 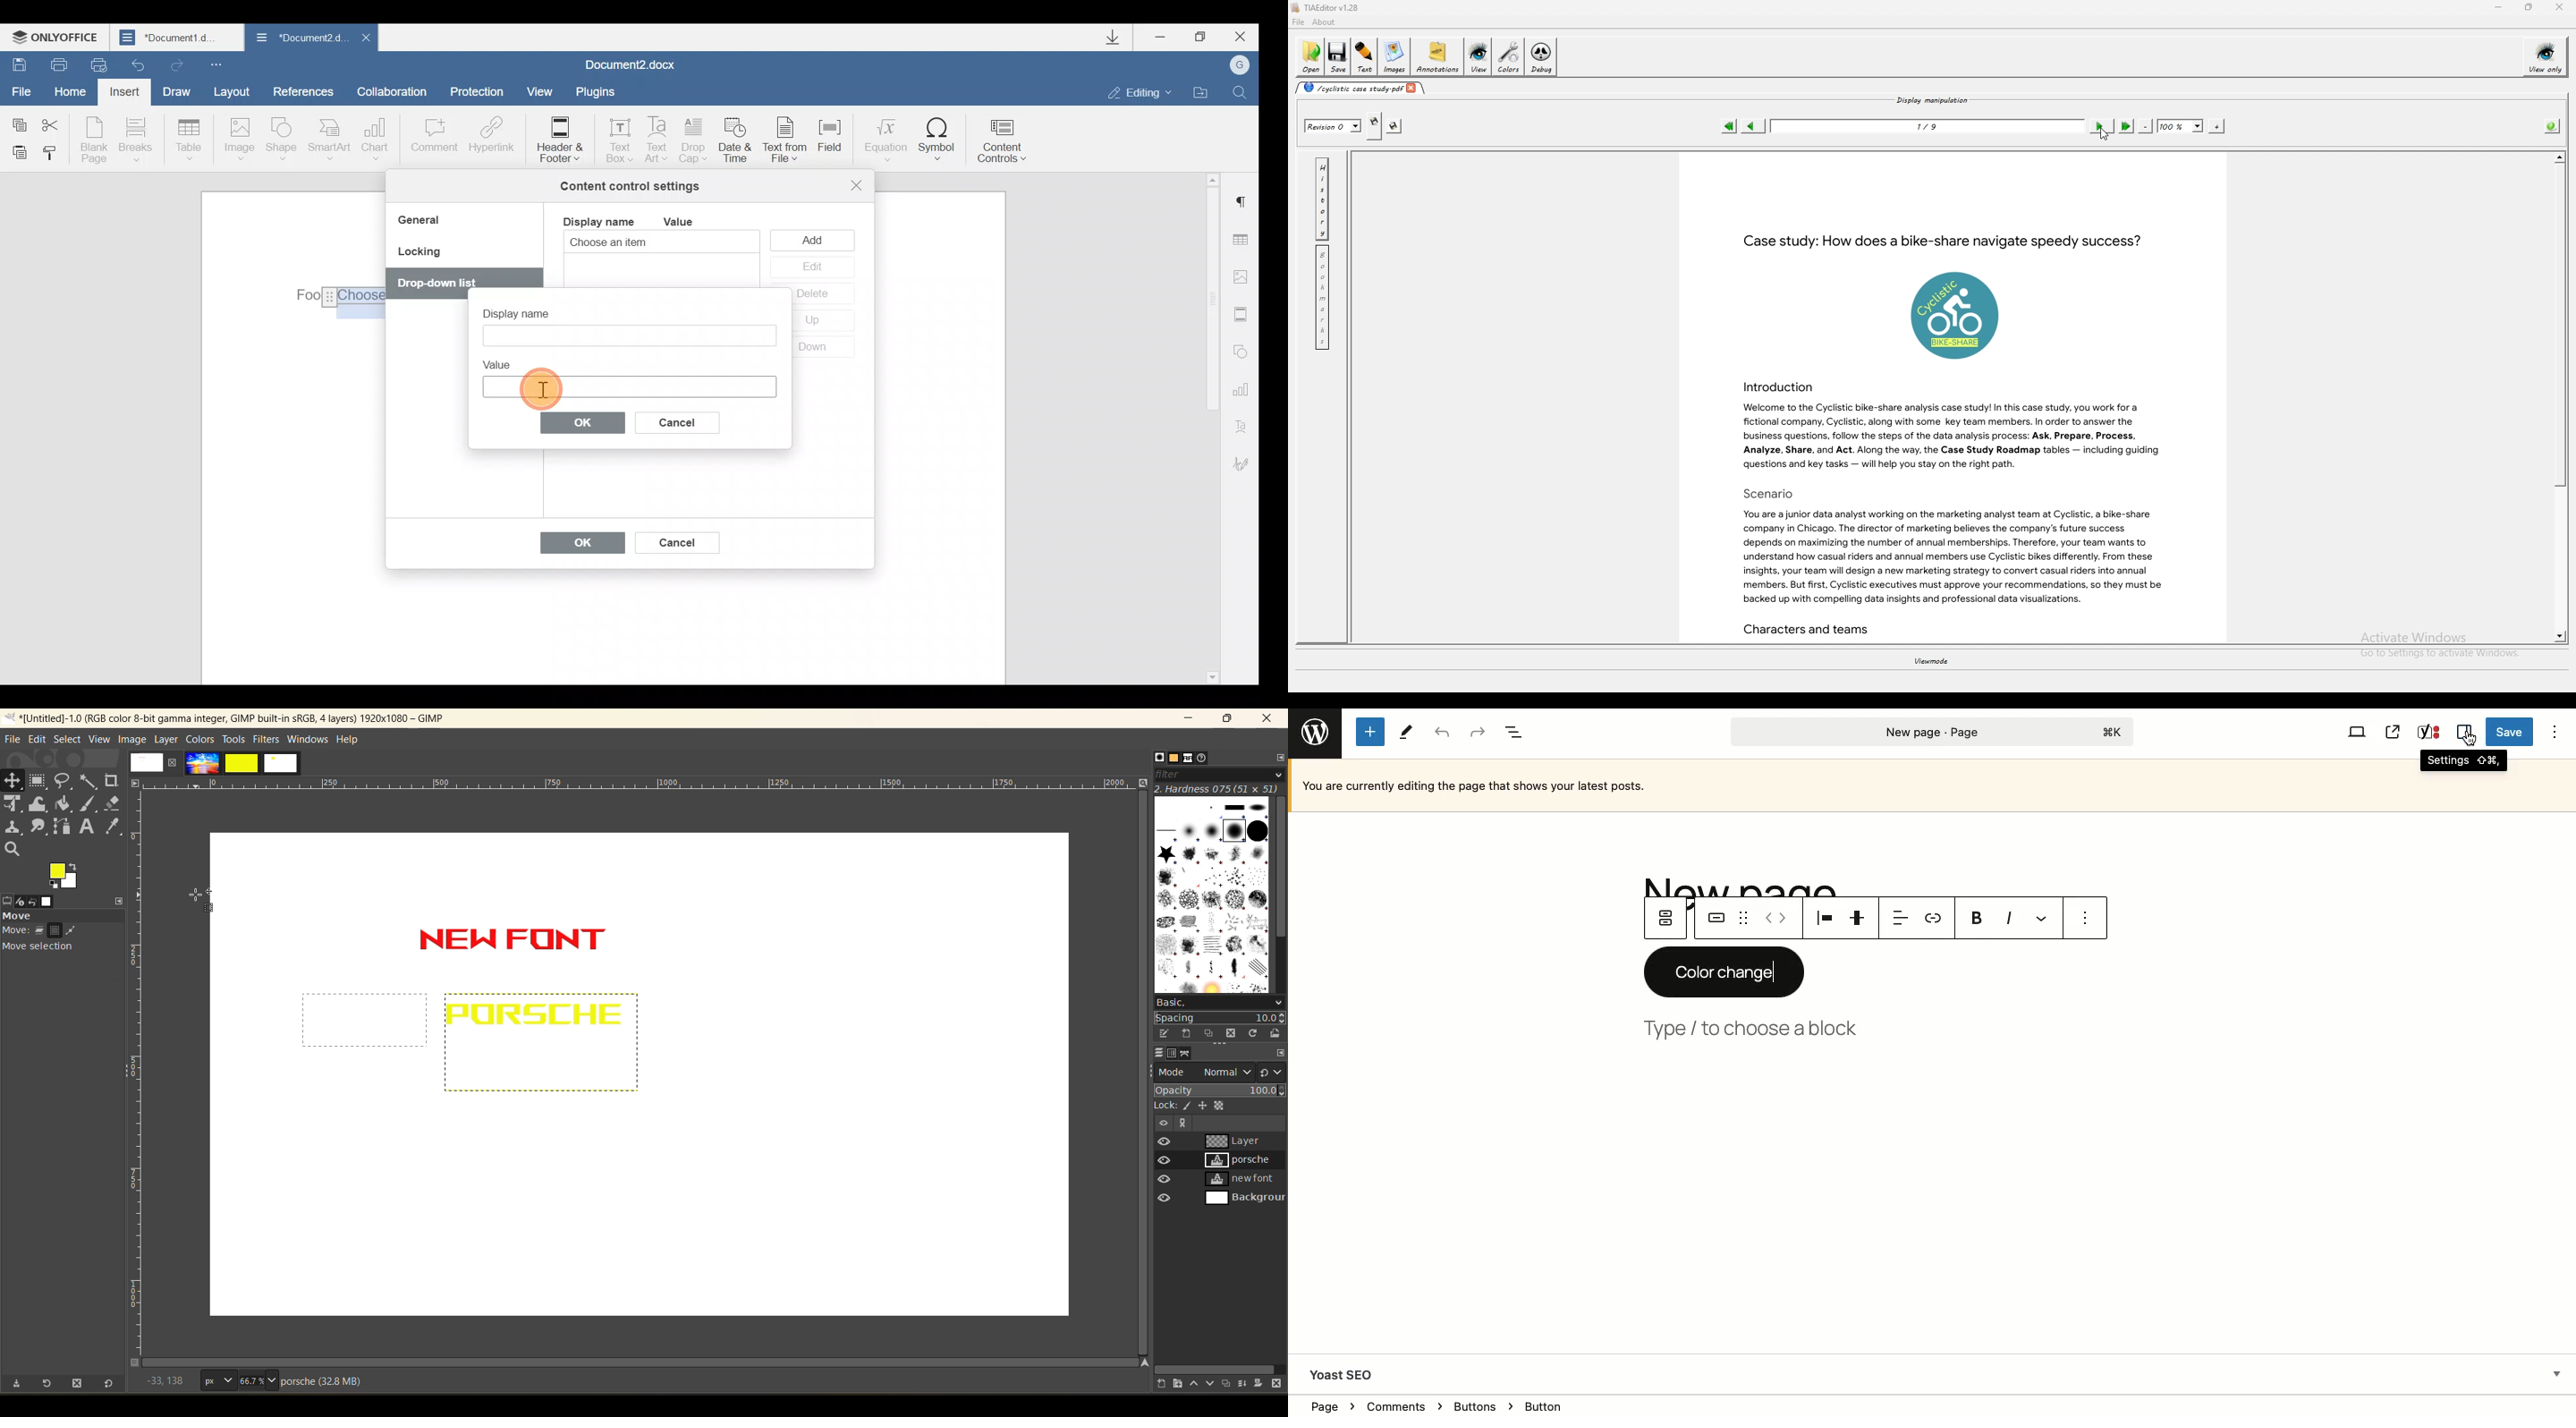 What do you see at coordinates (14, 152) in the screenshot?
I see `Paste` at bounding box center [14, 152].